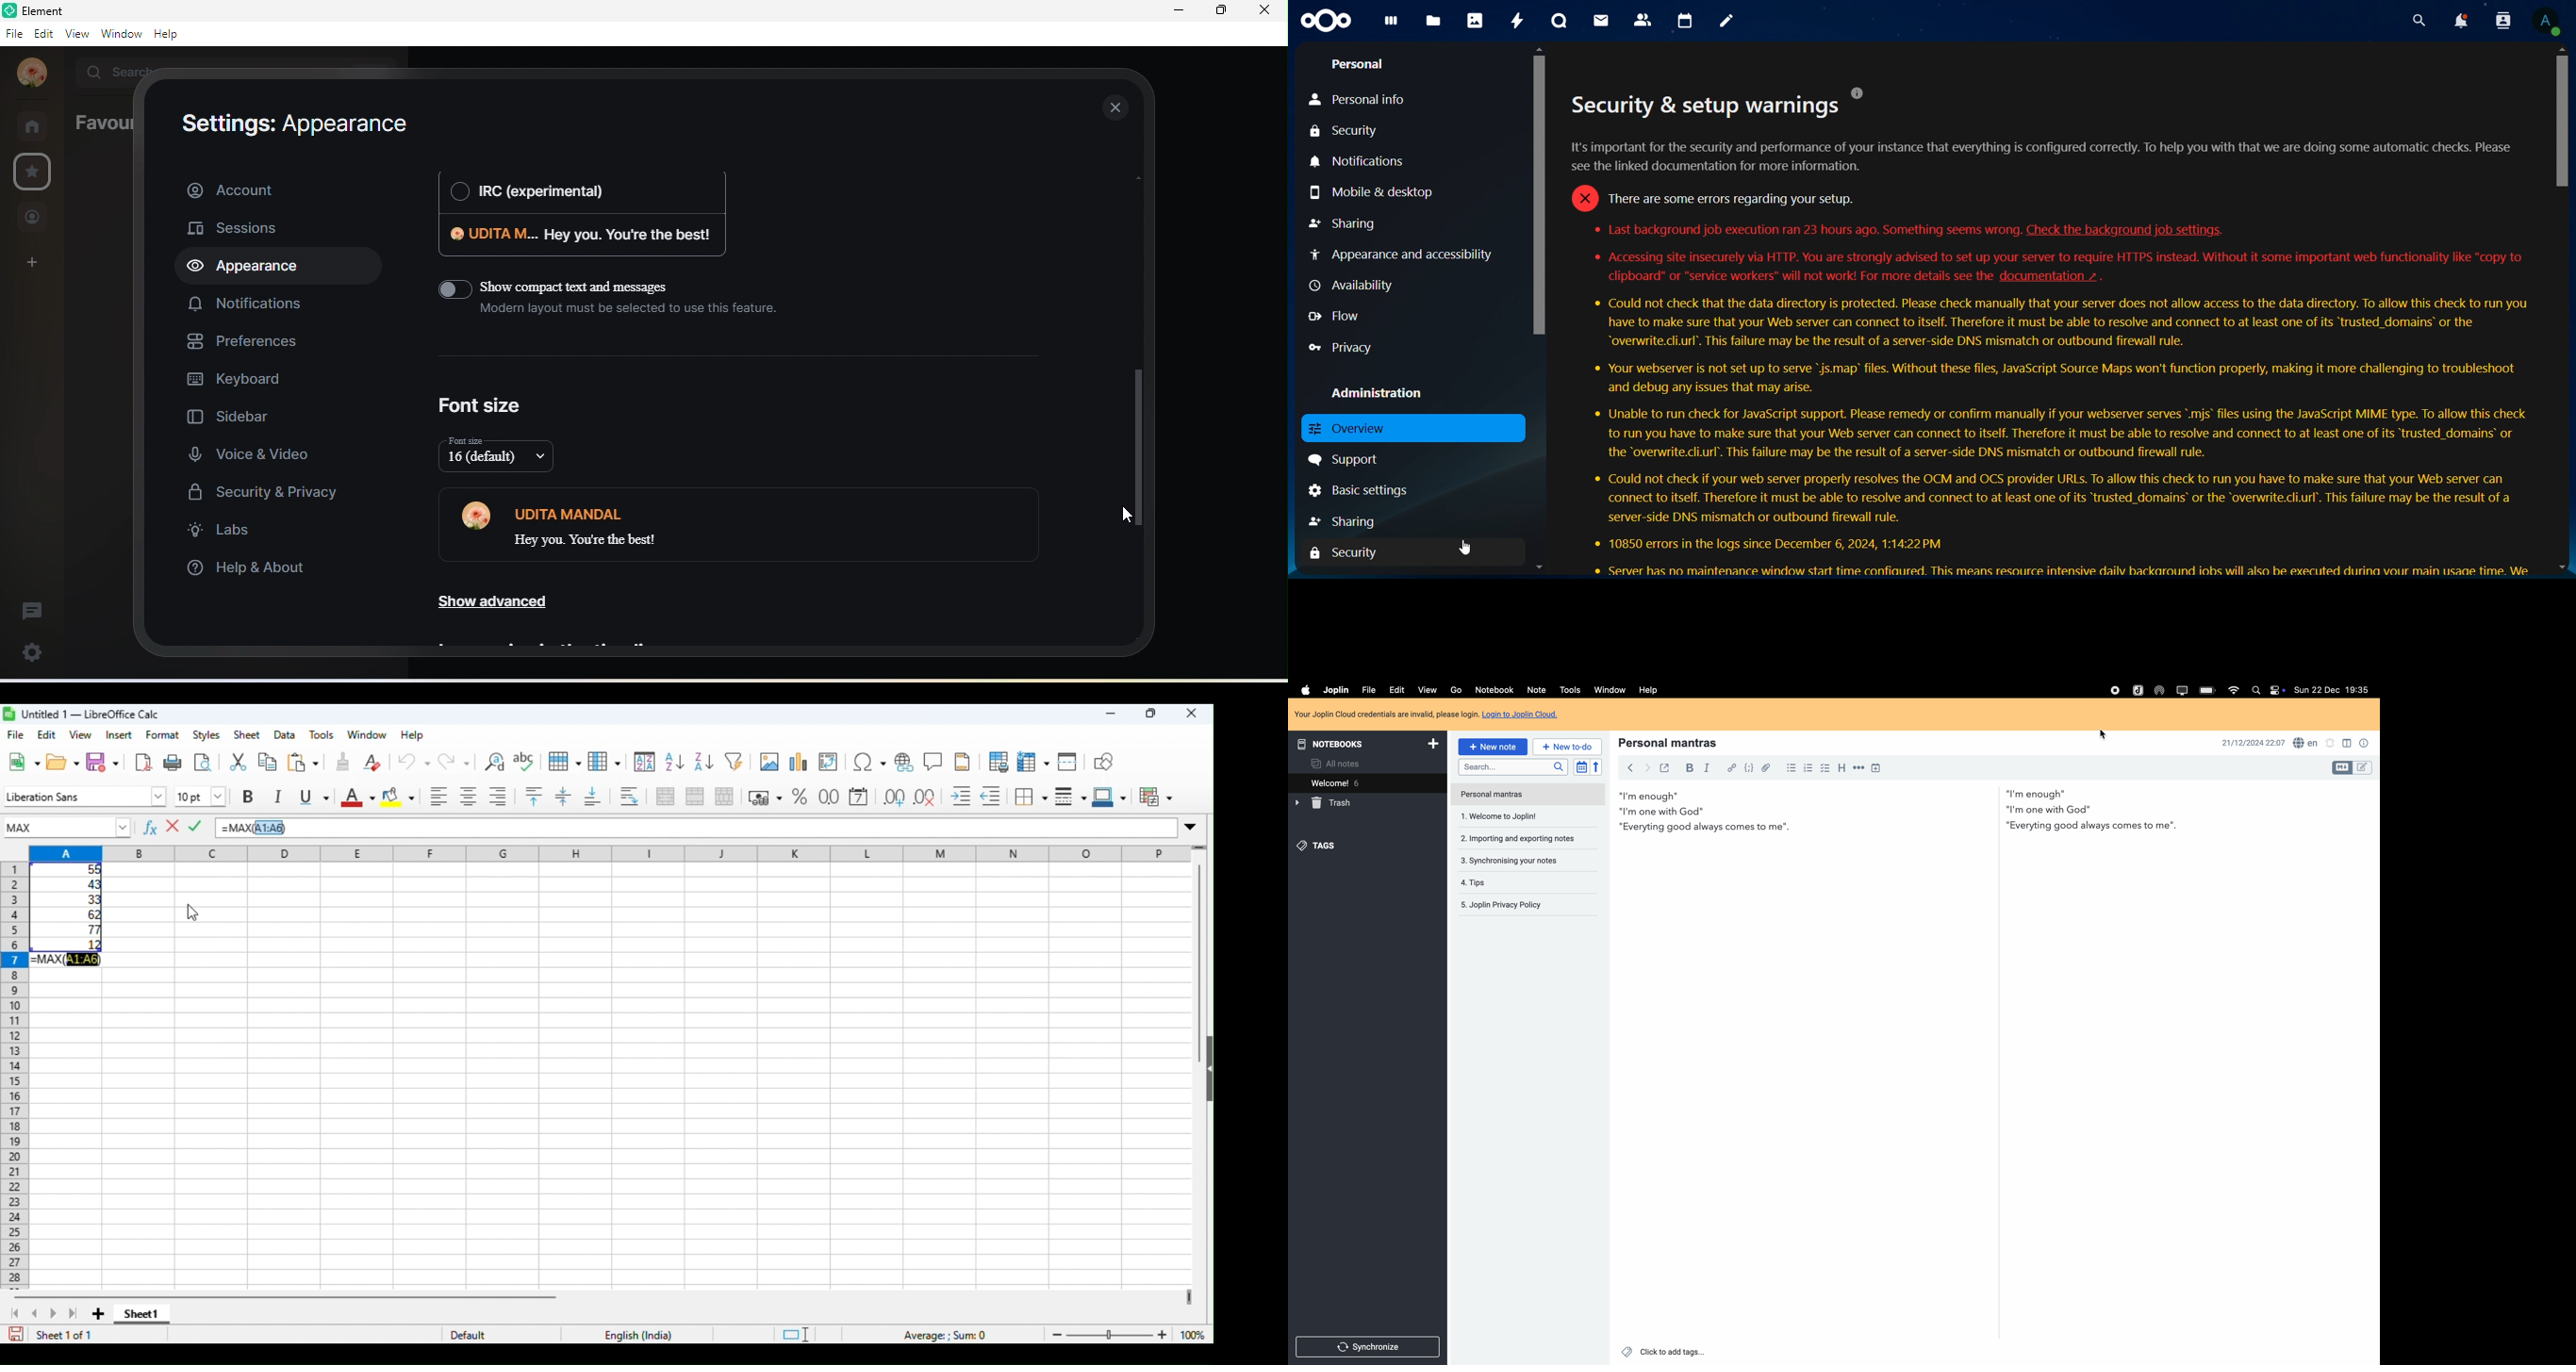 This screenshot has height=1372, width=2576. What do you see at coordinates (998, 760) in the screenshot?
I see `define print area` at bounding box center [998, 760].